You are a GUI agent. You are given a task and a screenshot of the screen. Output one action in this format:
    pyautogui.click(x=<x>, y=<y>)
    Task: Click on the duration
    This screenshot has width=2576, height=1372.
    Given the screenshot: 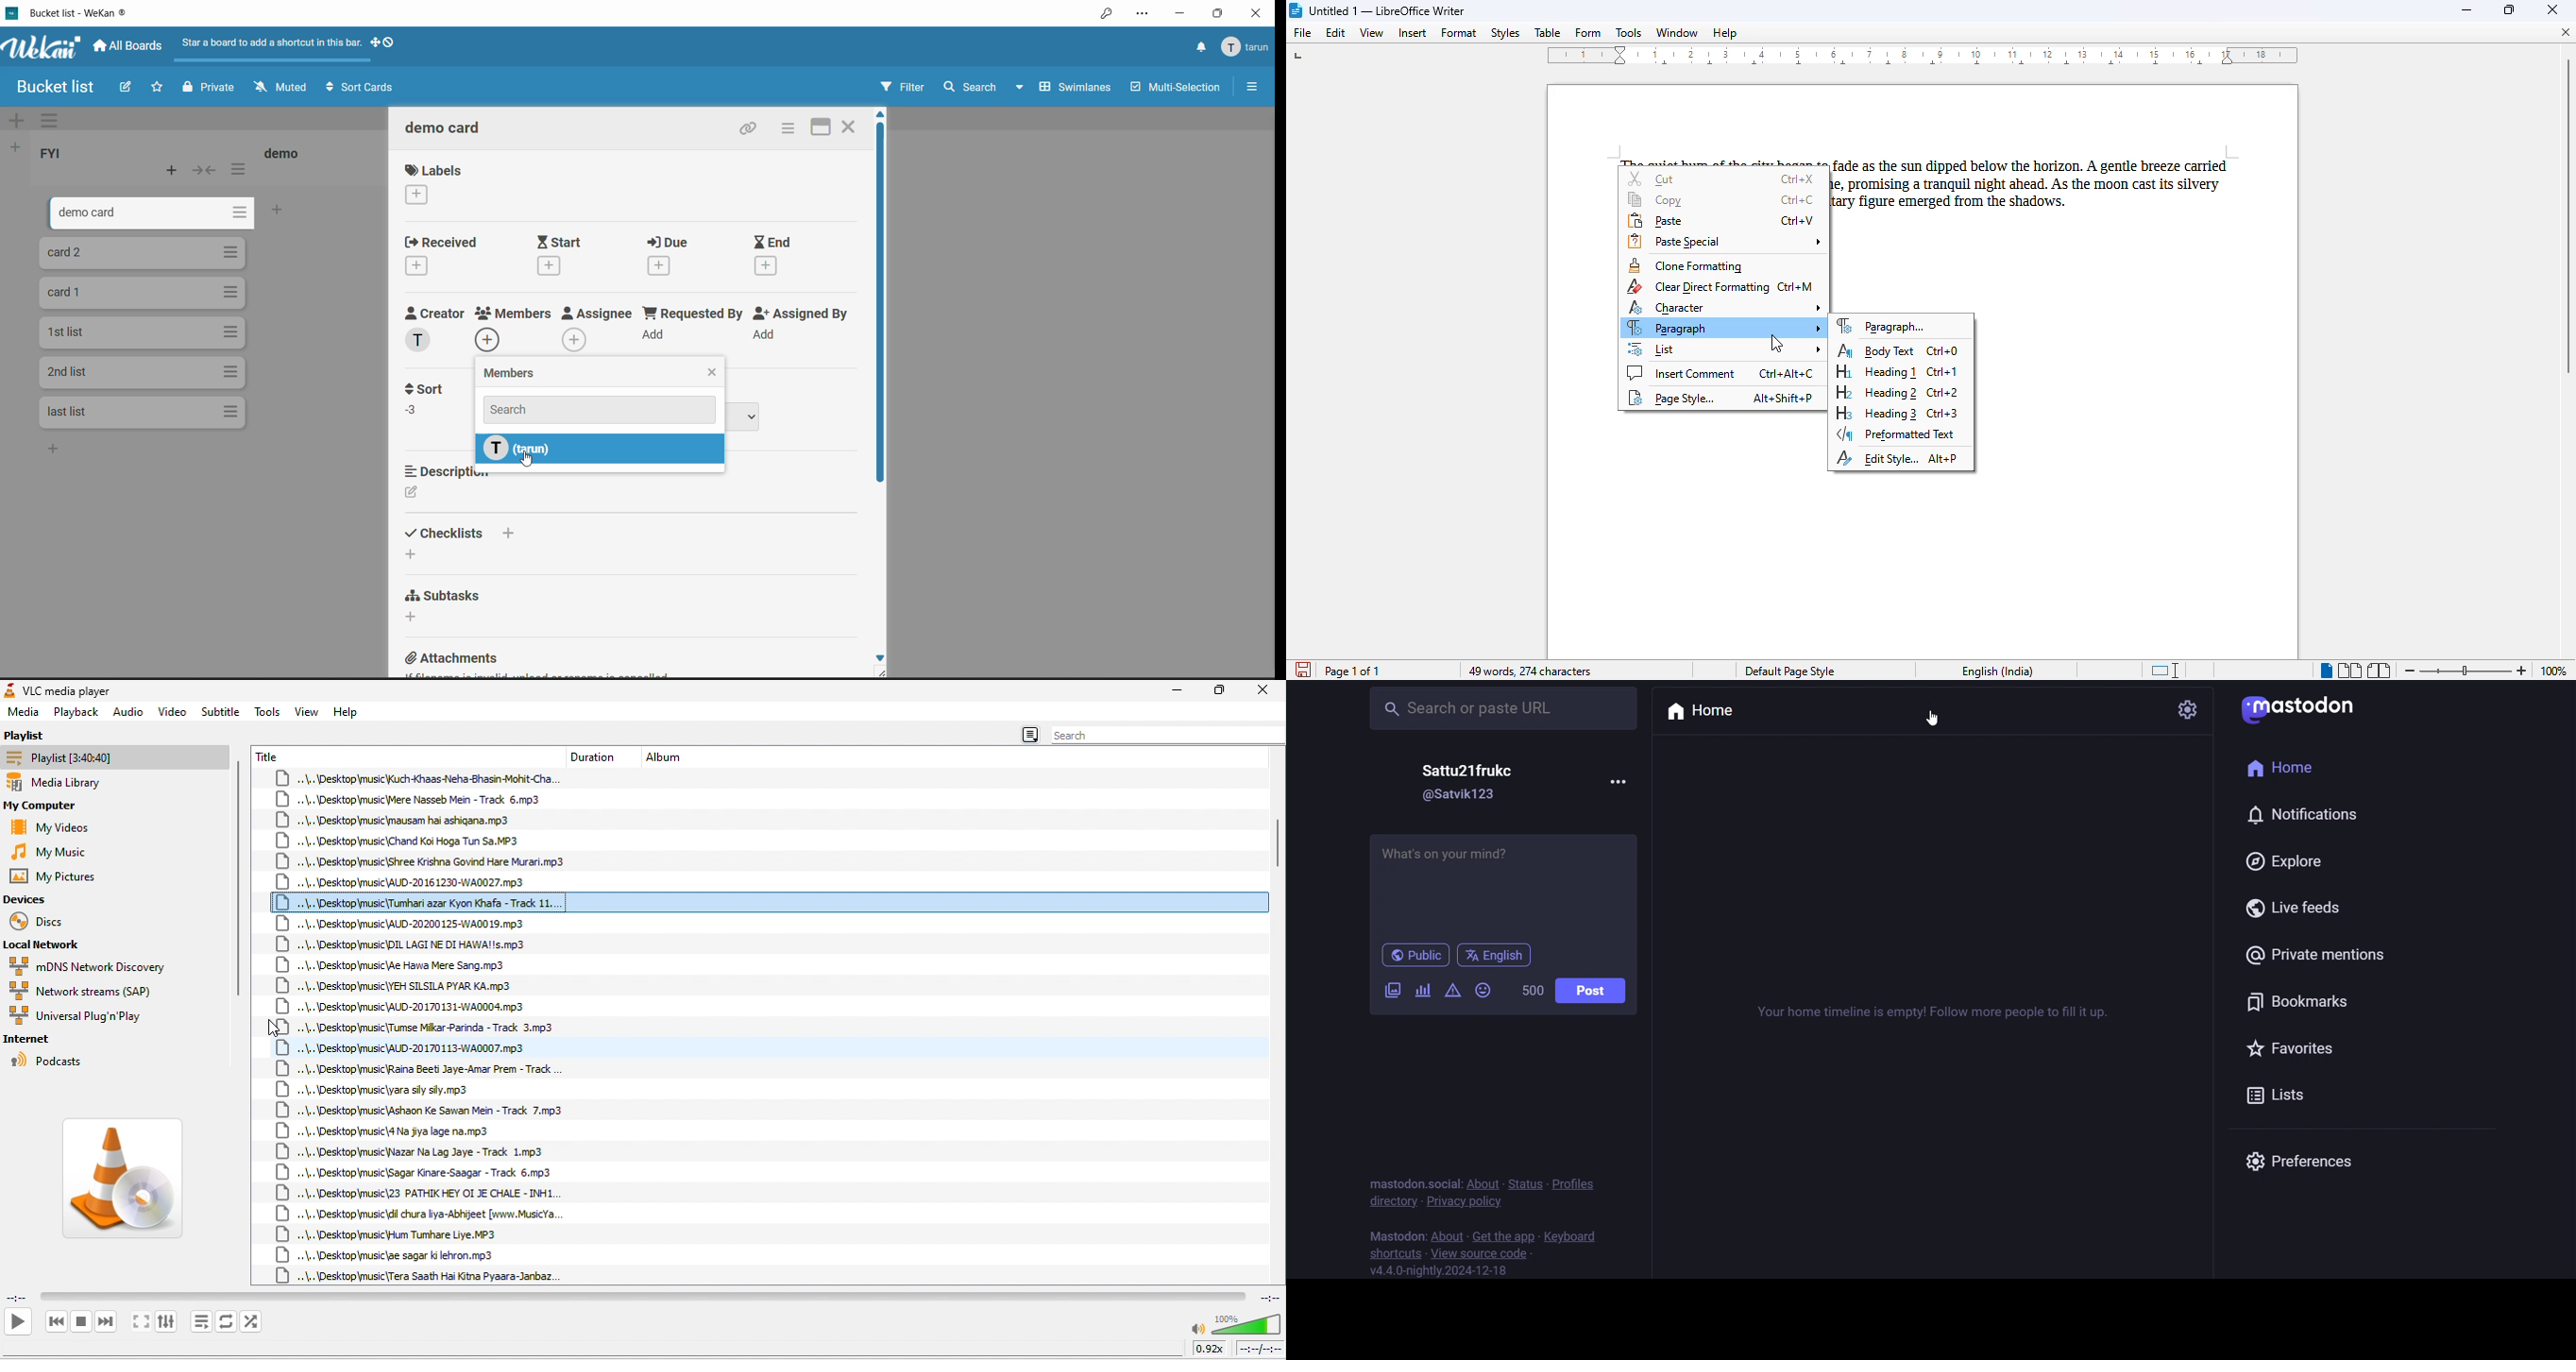 What is the action you would take?
    pyautogui.click(x=598, y=755)
    